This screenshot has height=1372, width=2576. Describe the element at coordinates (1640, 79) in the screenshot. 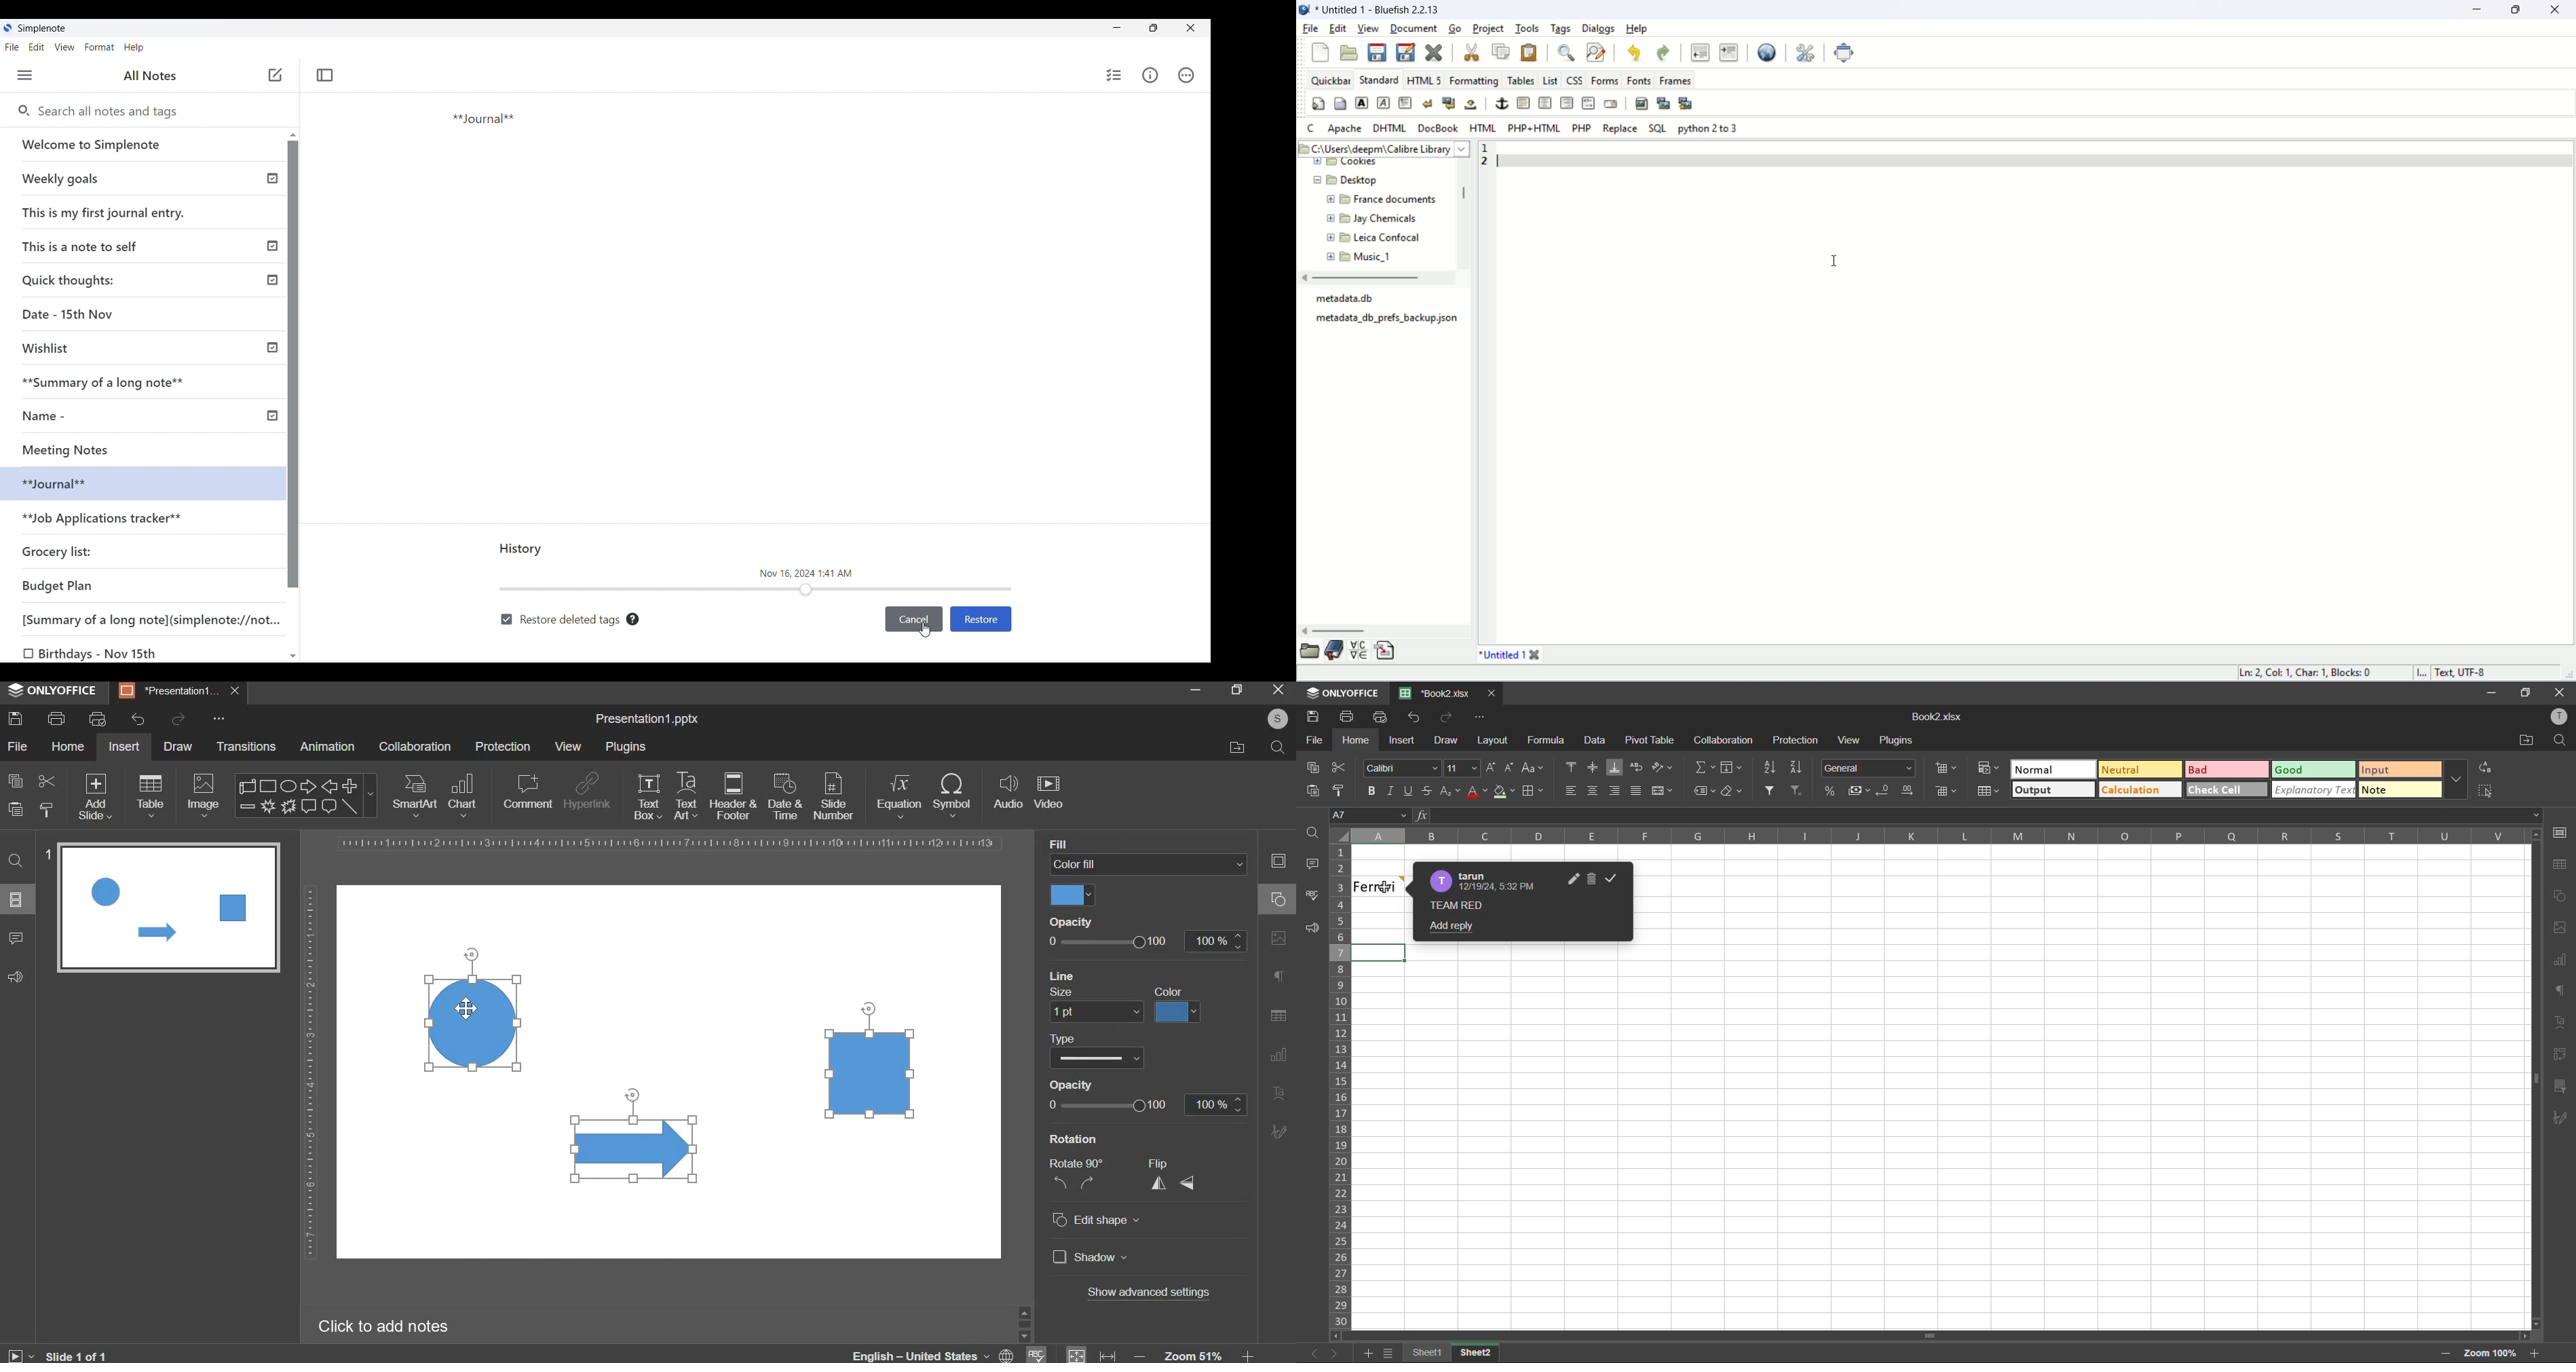

I see `fonts` at that location.